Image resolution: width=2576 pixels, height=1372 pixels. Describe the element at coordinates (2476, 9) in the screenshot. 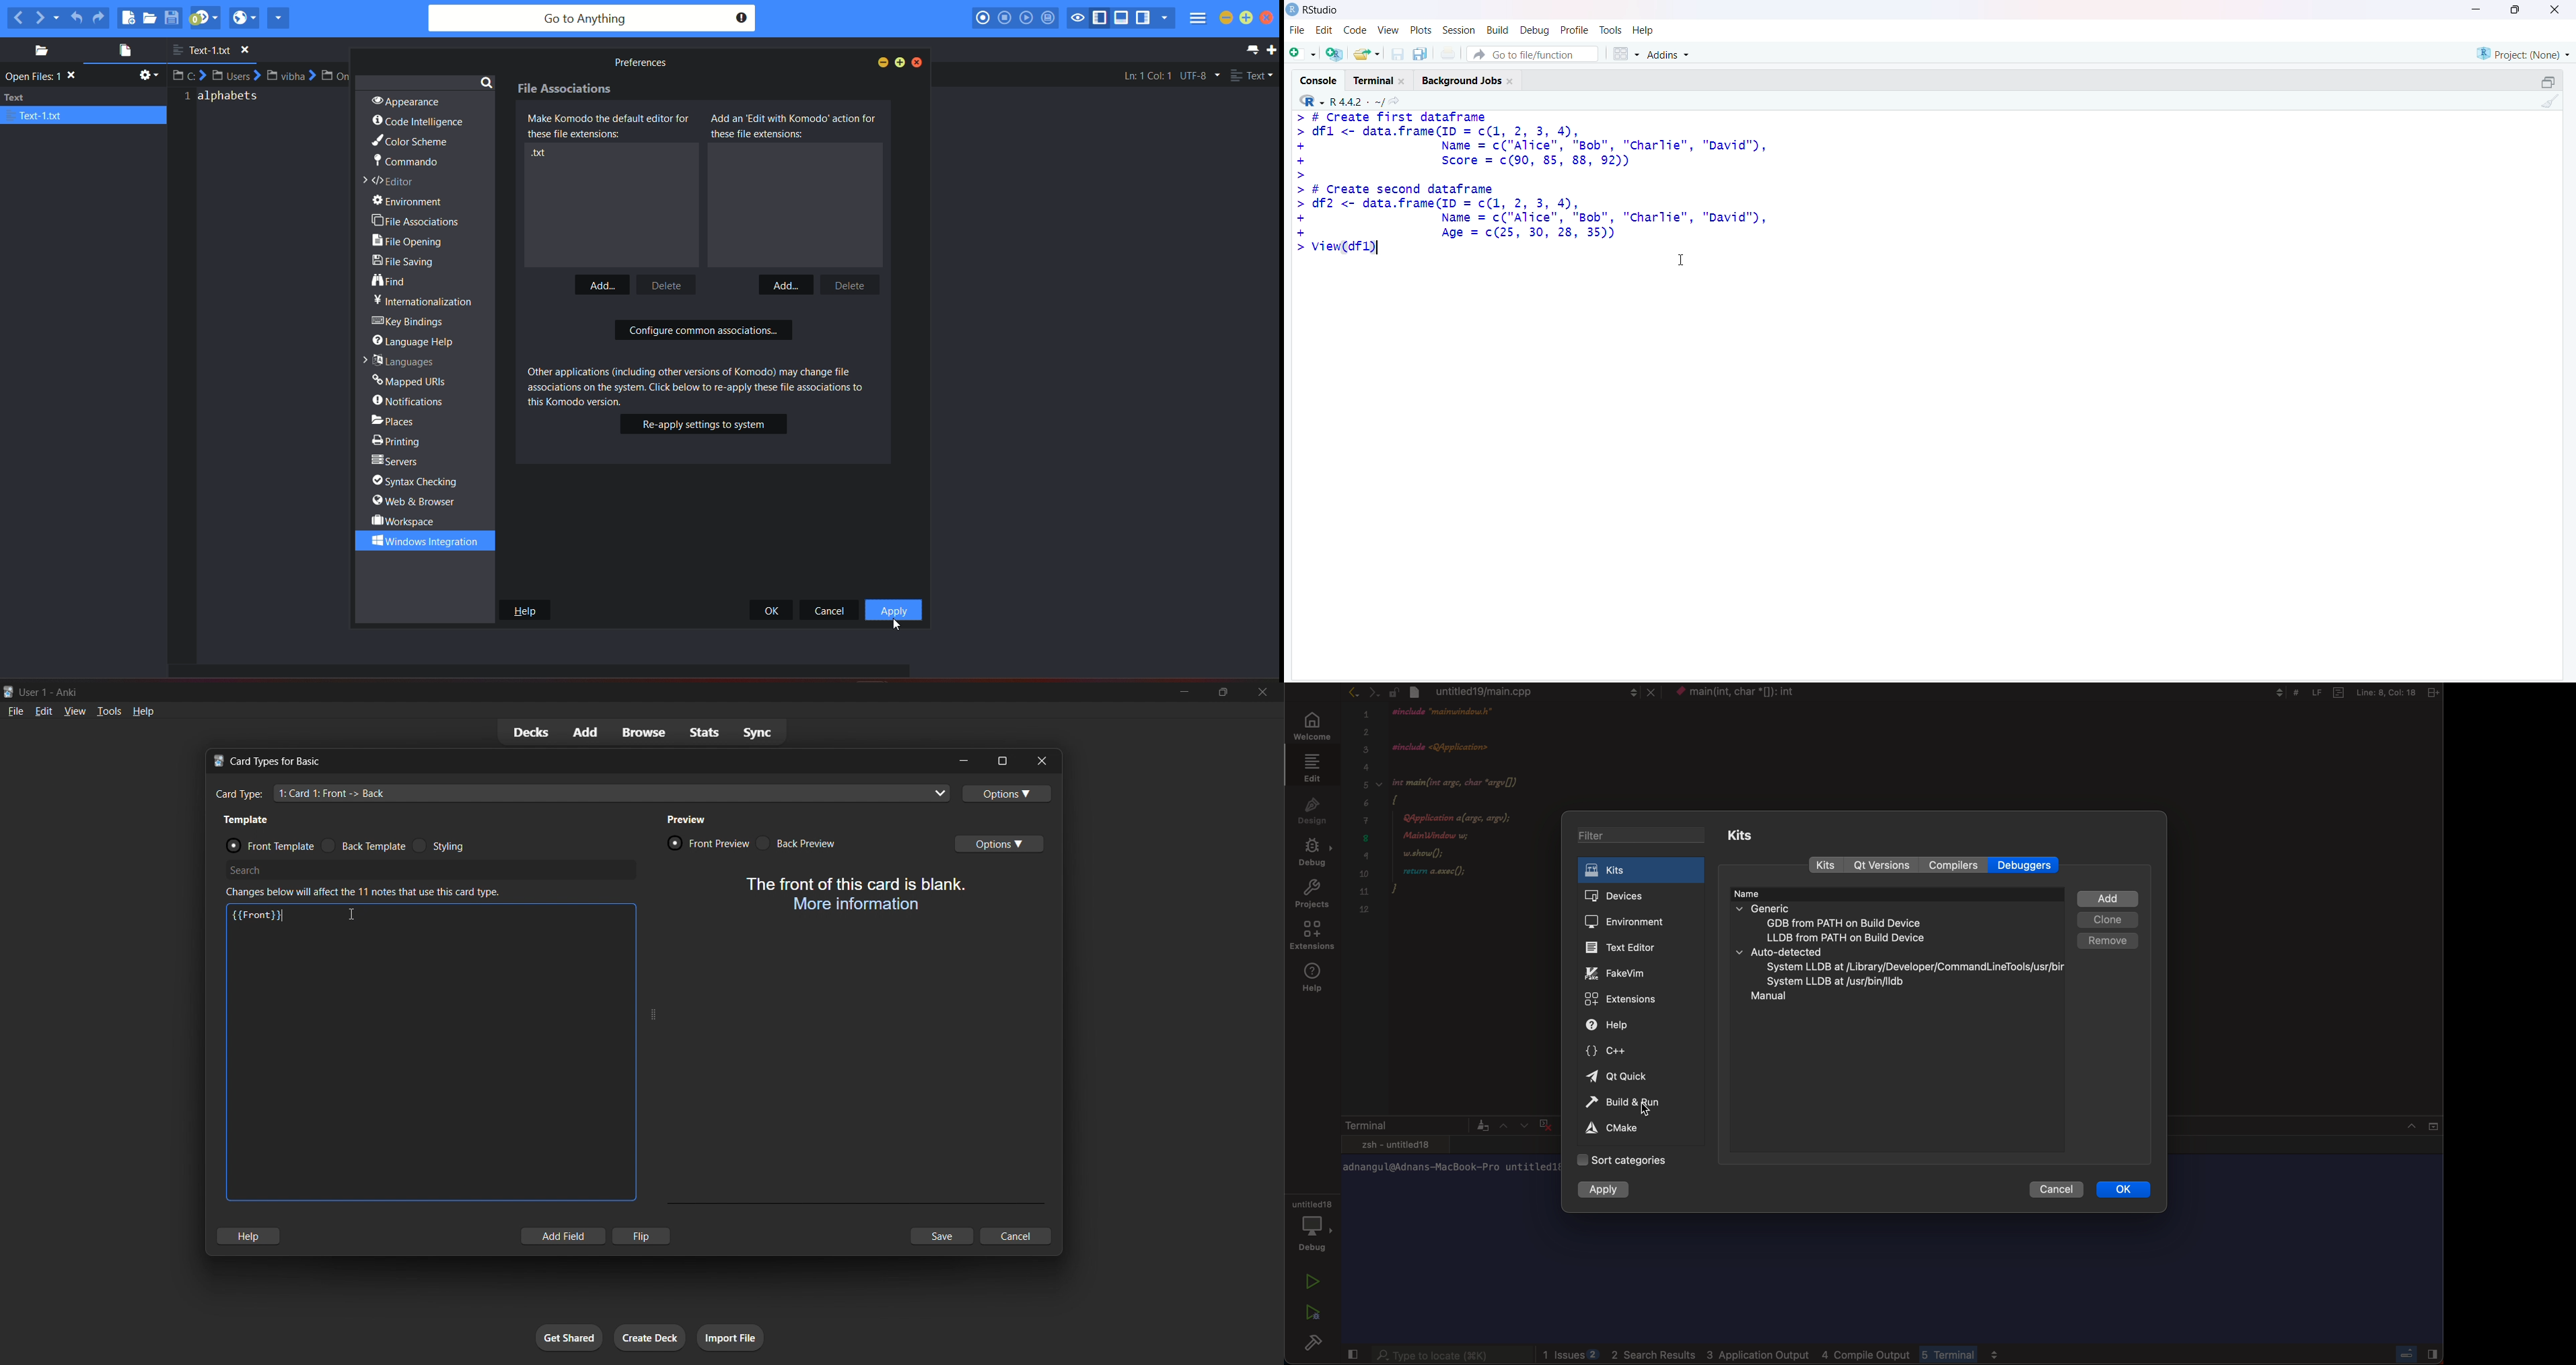

I see `minimise` at that location.